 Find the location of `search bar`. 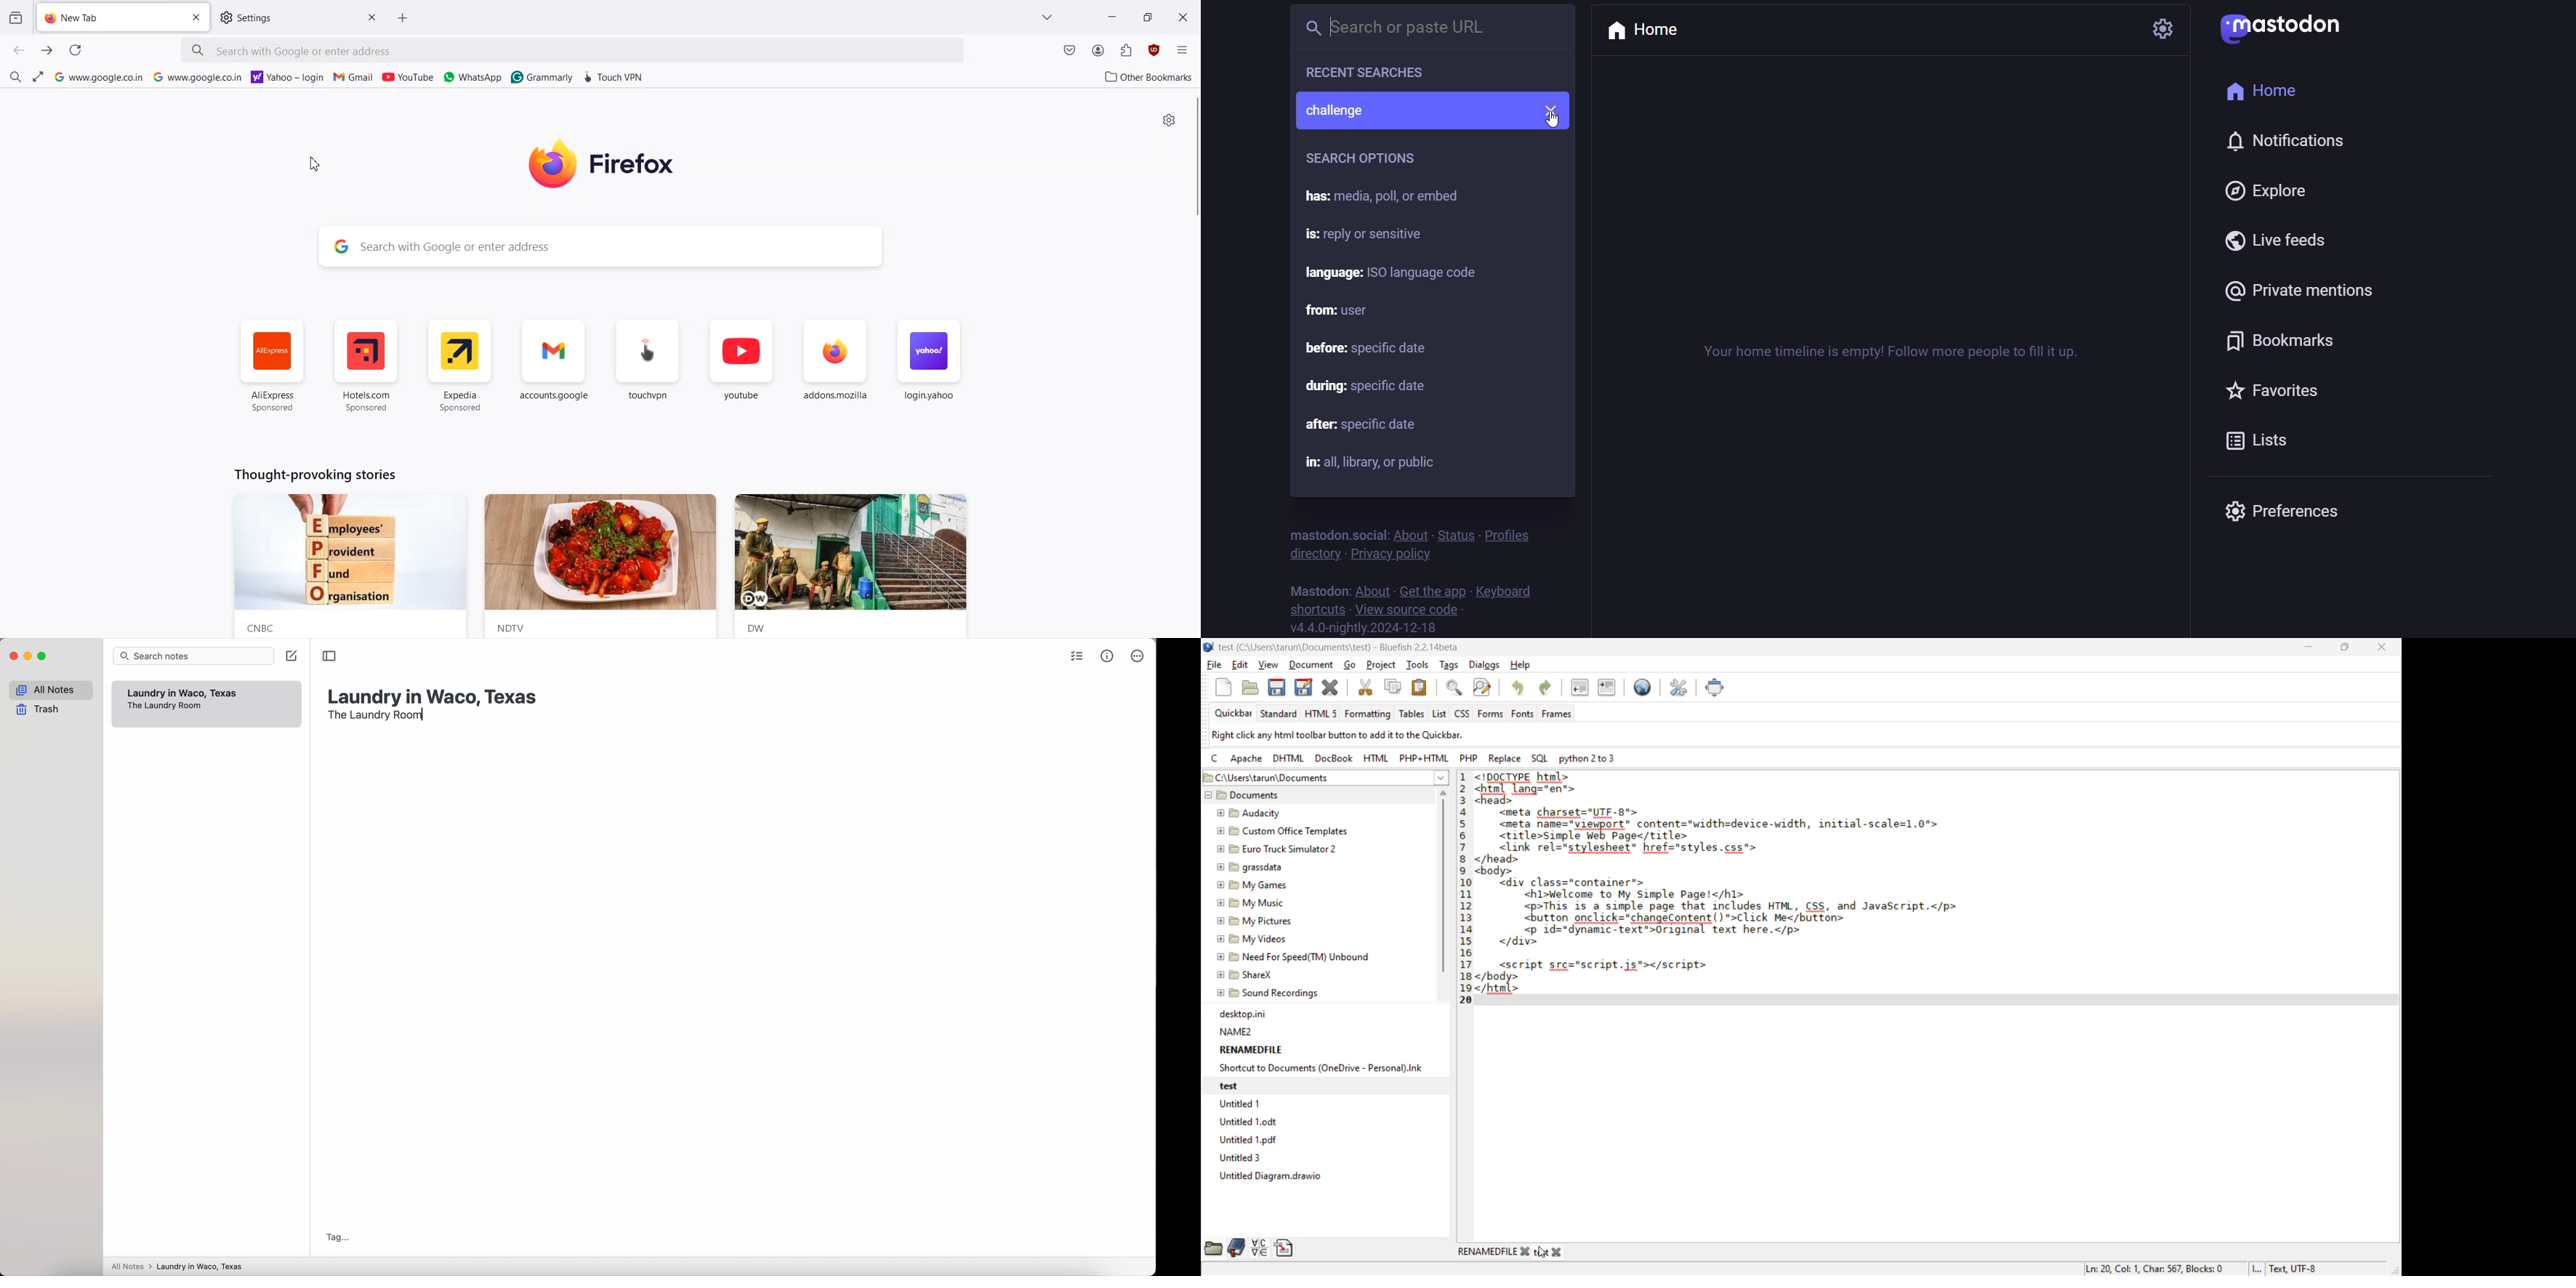

search bar is located at coordinates (571, 50).